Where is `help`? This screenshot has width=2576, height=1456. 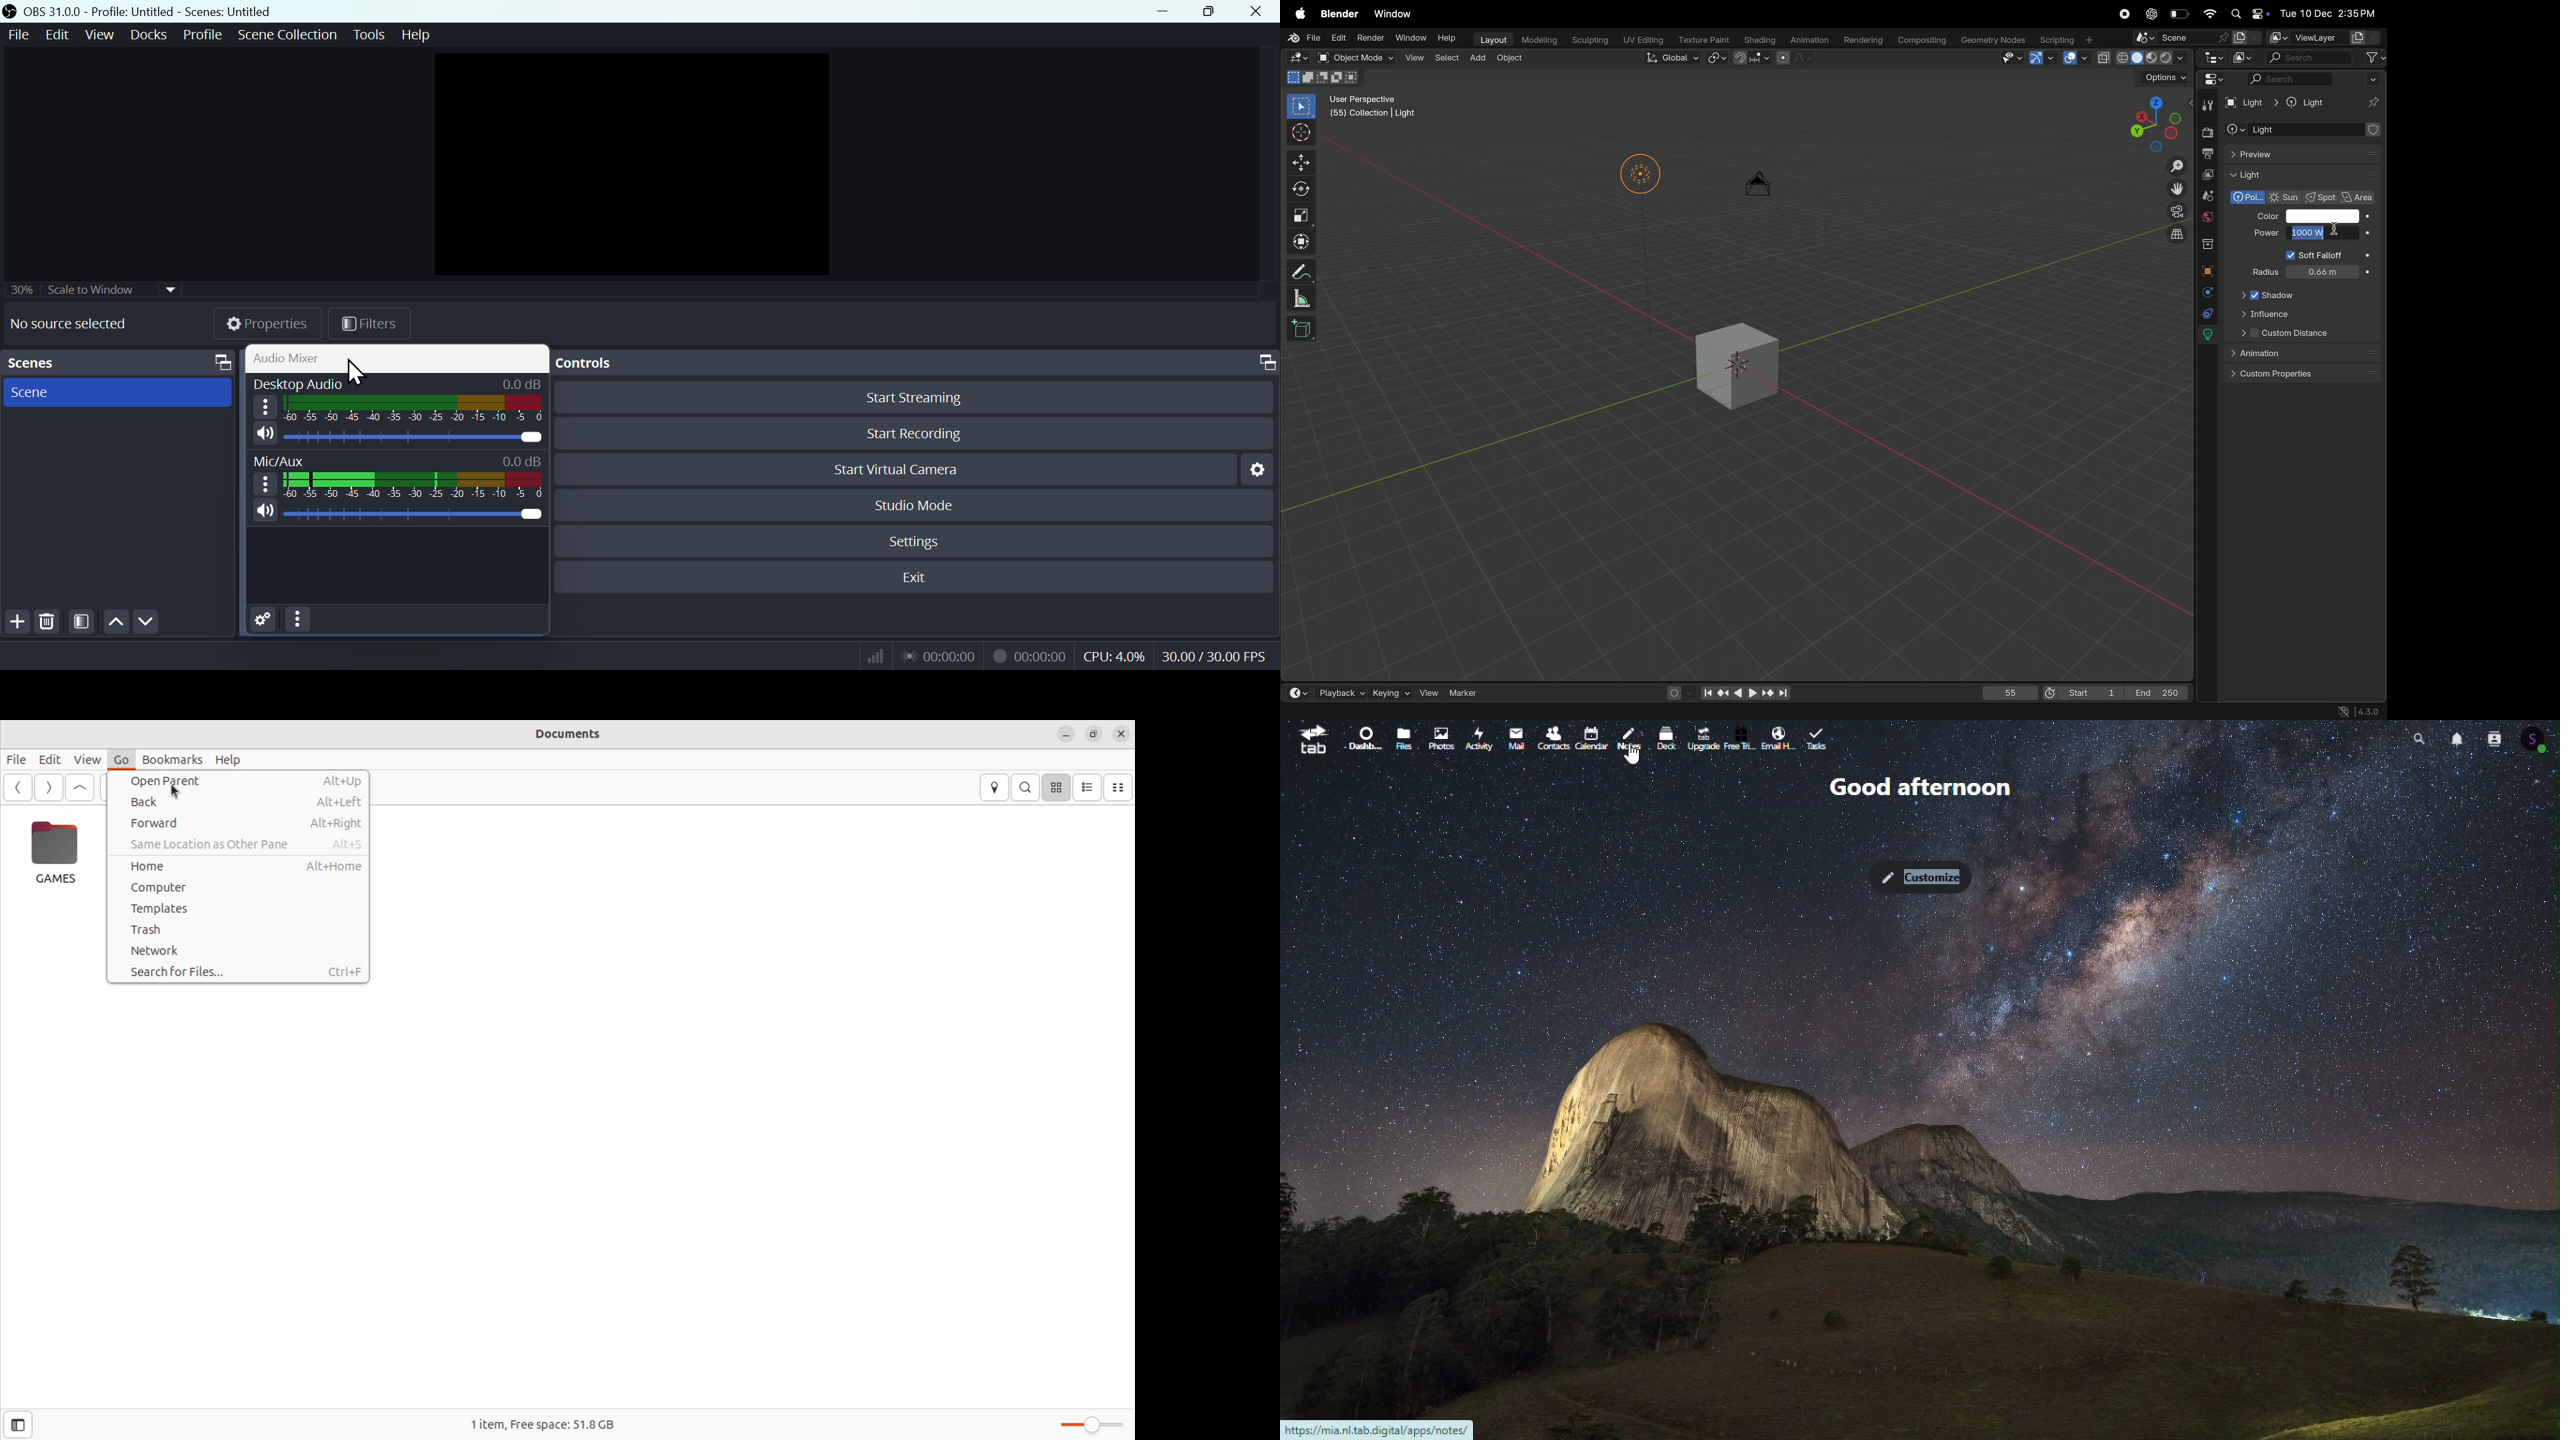
help is located at coordinates (417, 34).